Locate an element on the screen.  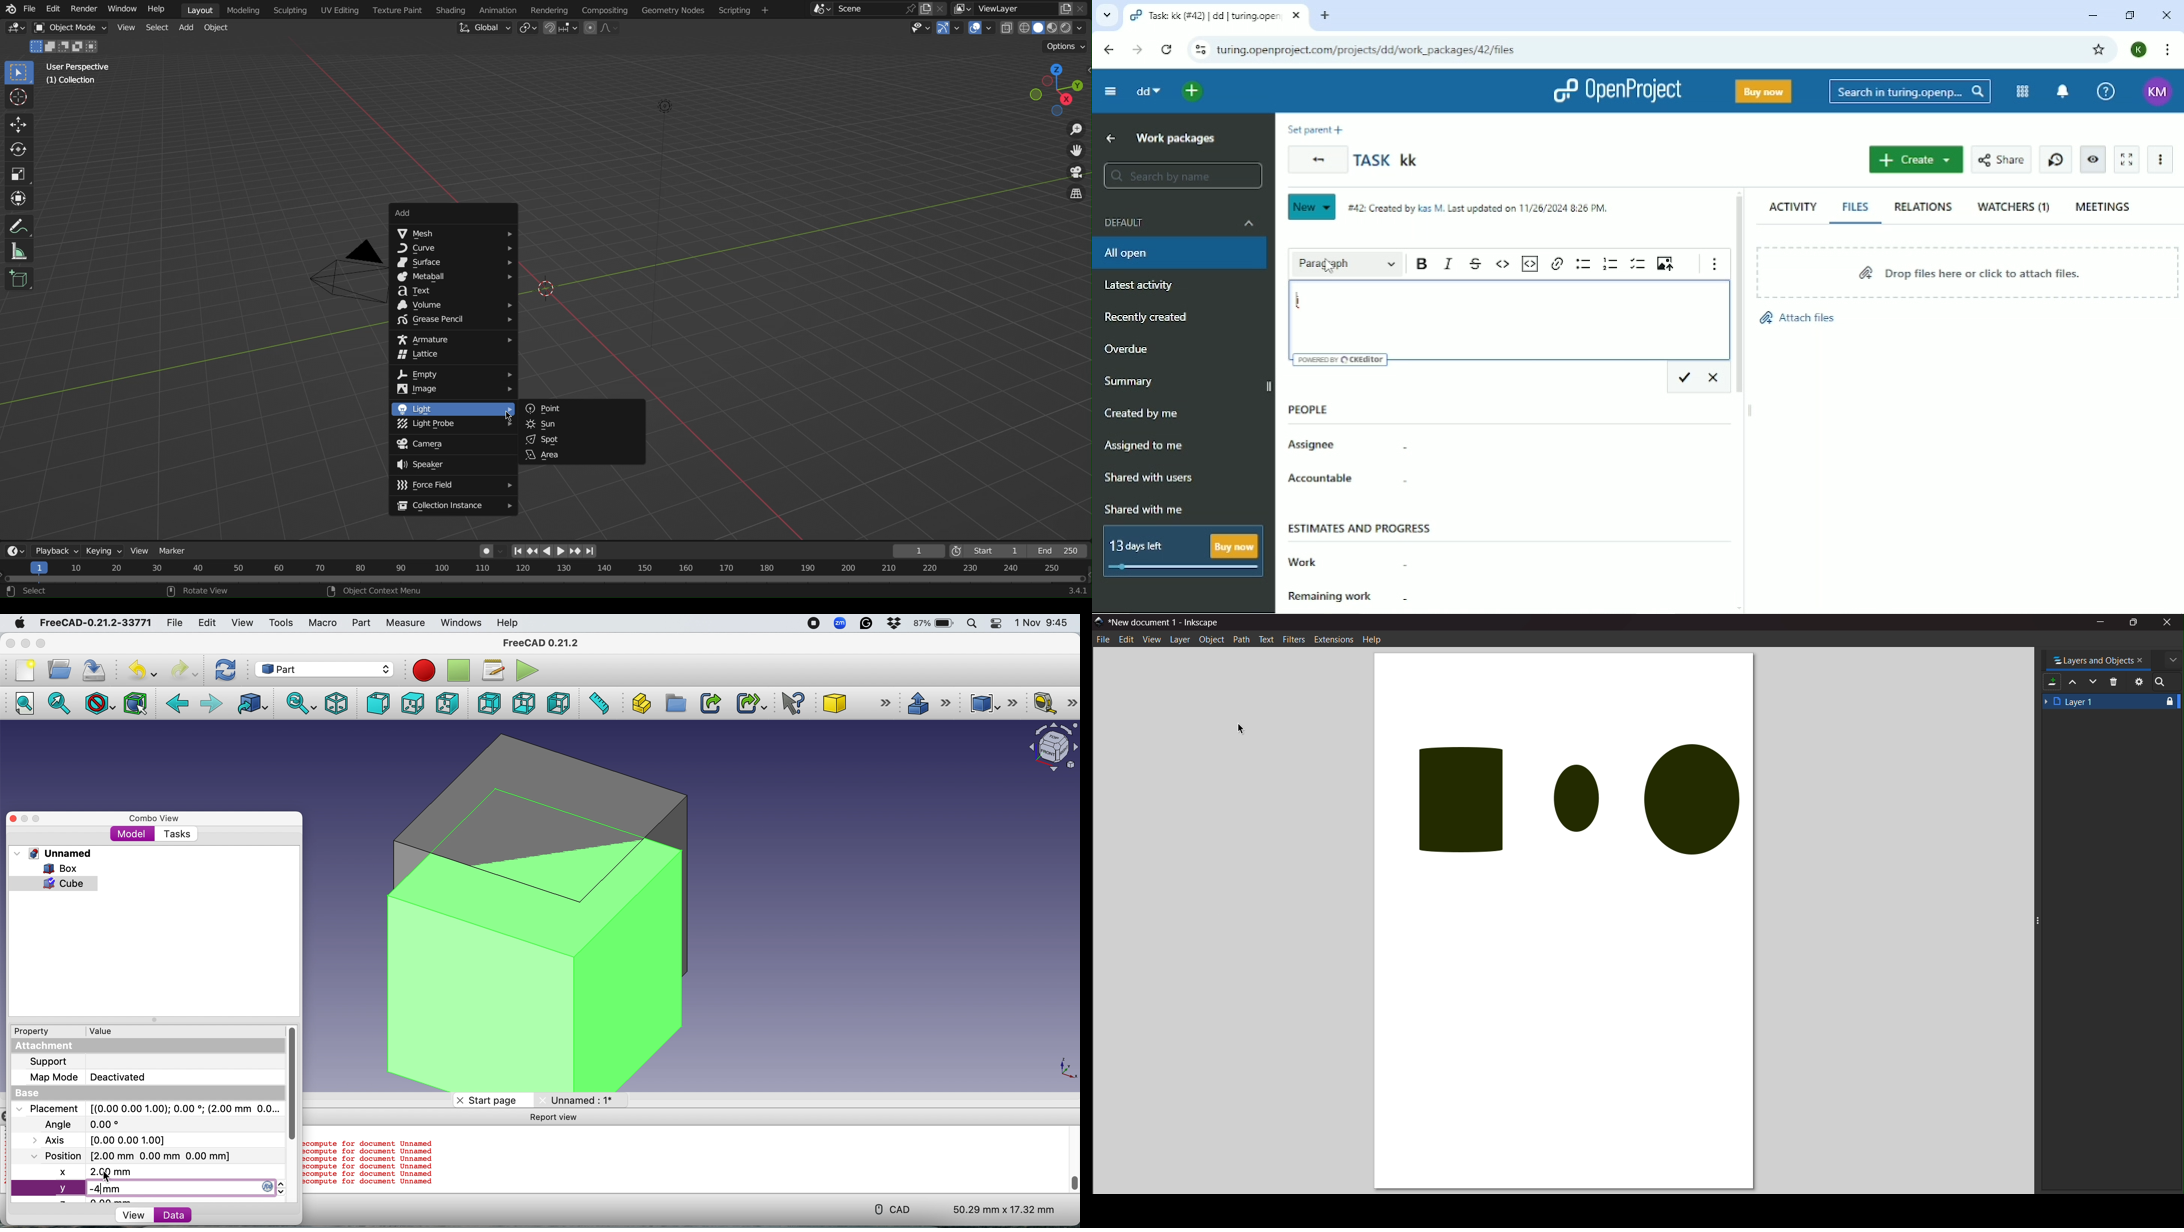
Light Probe is located at coordinates (451, 426).